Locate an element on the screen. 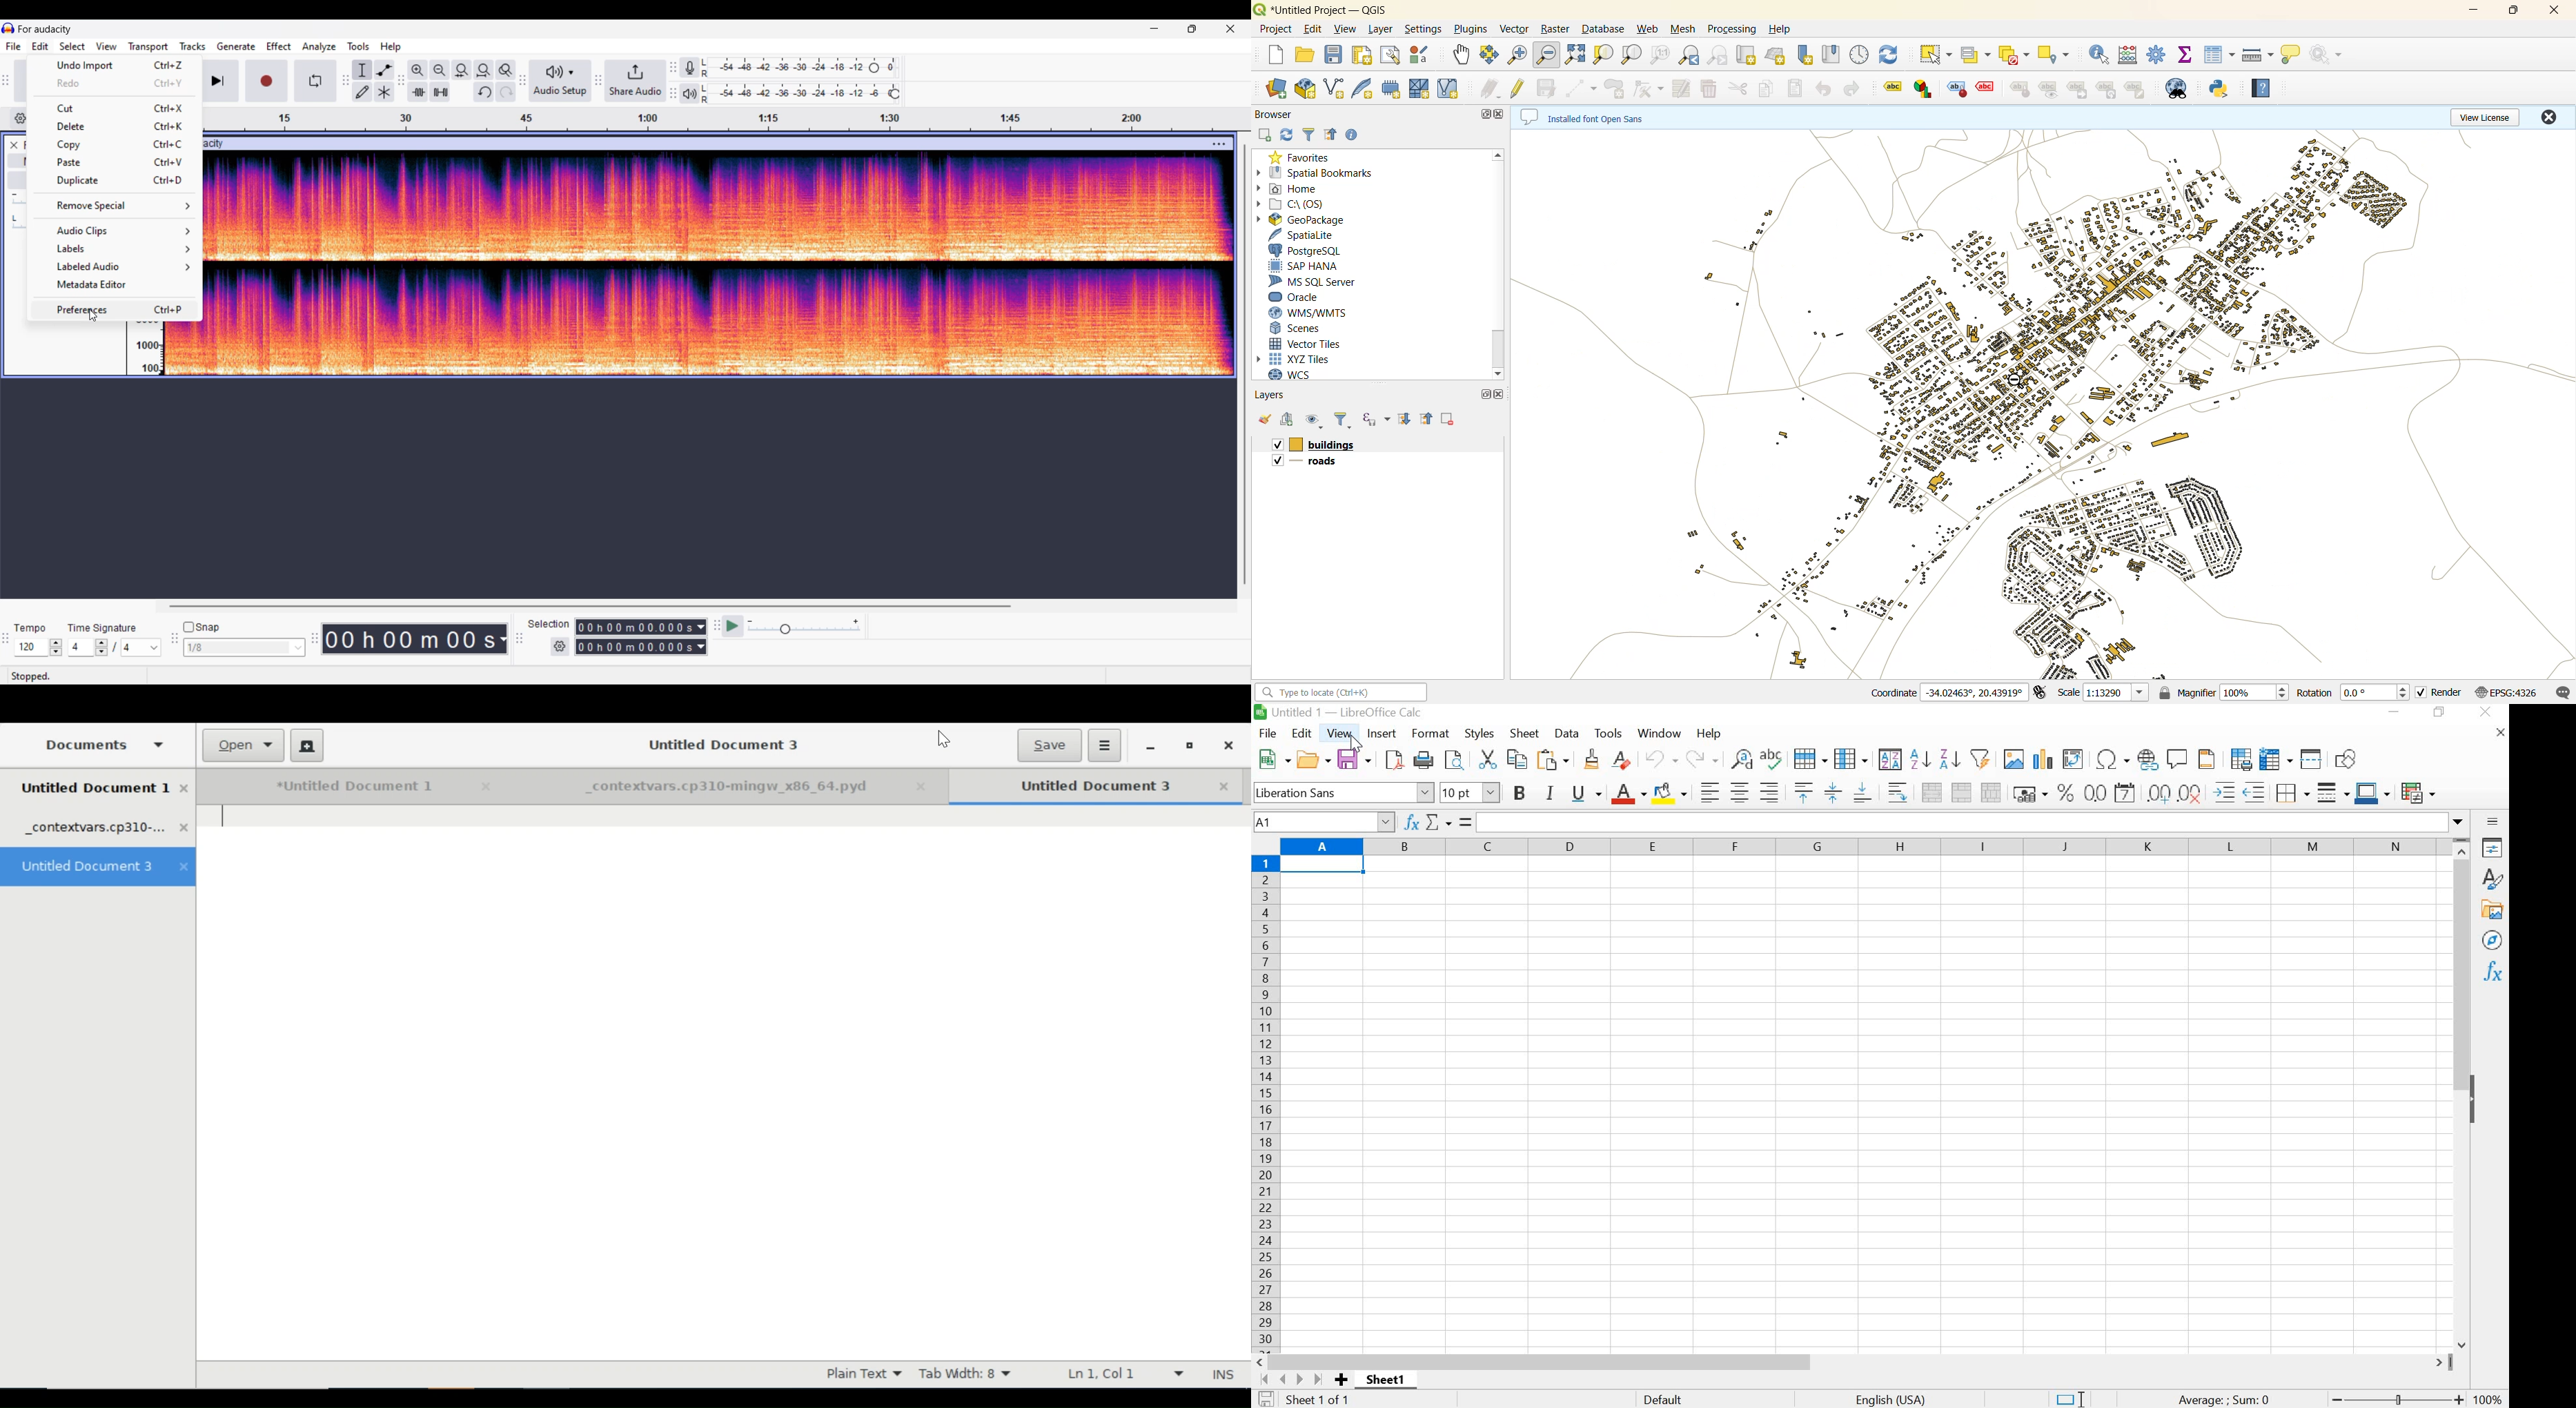 The image size is (2576, 1428). FIND is located at coordinates (1455, 761).